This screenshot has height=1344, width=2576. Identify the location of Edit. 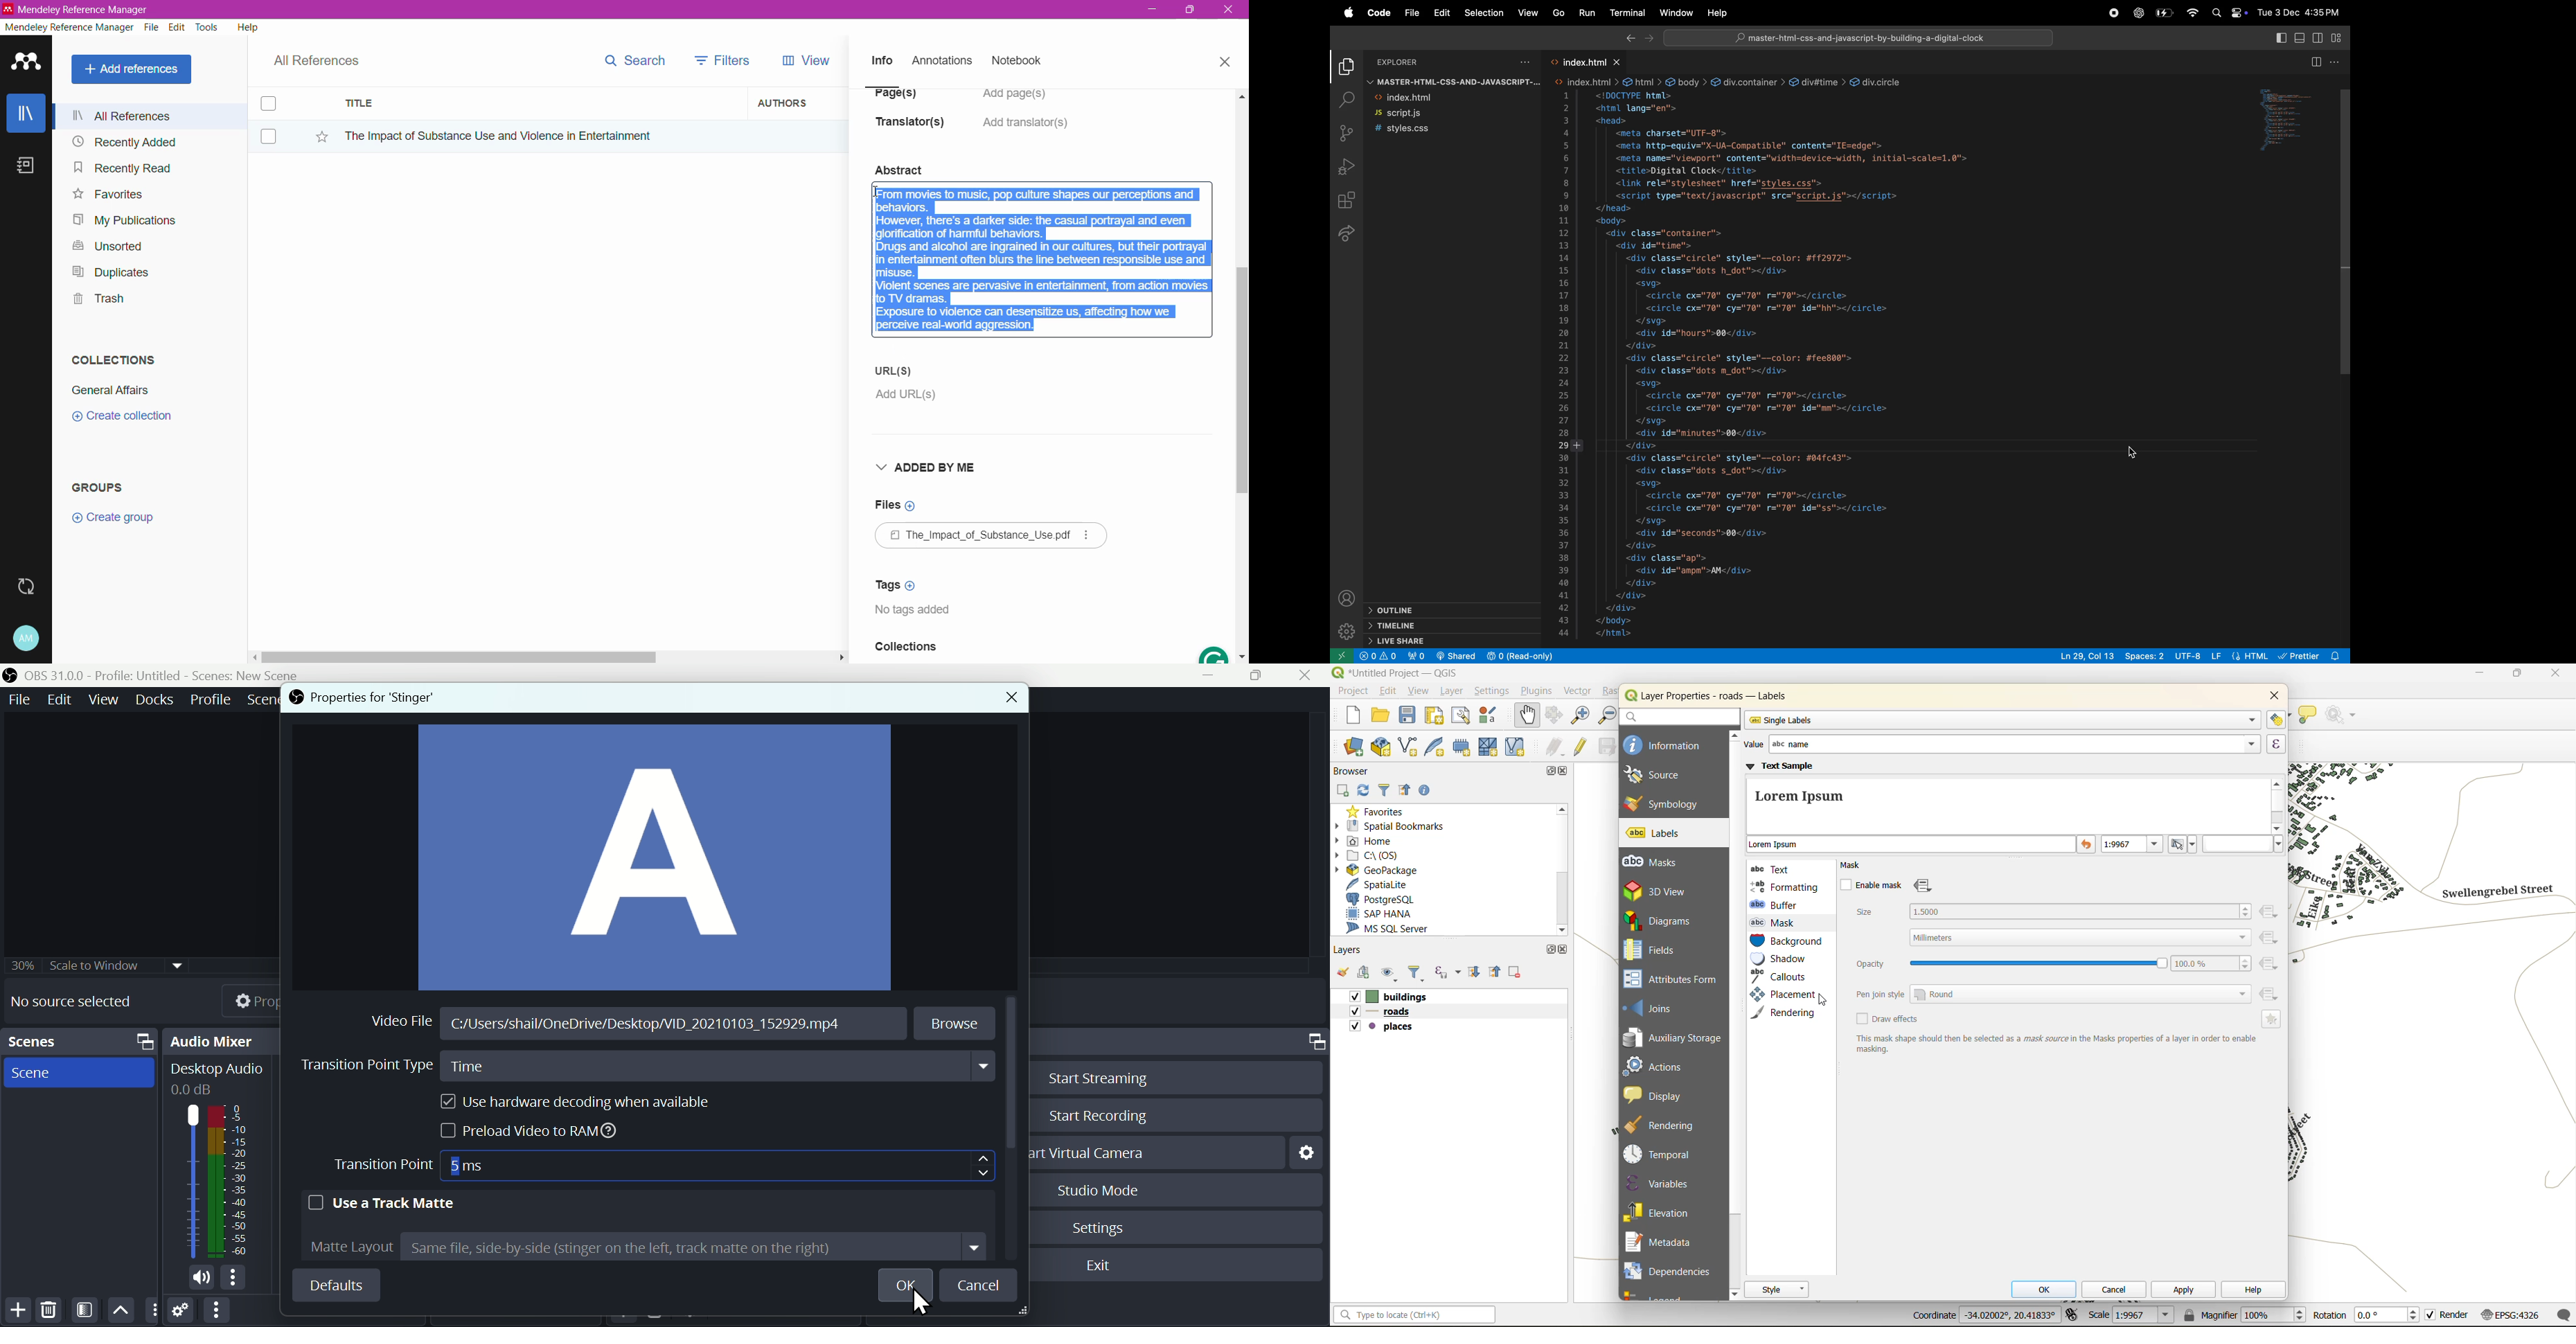
(177, 27).